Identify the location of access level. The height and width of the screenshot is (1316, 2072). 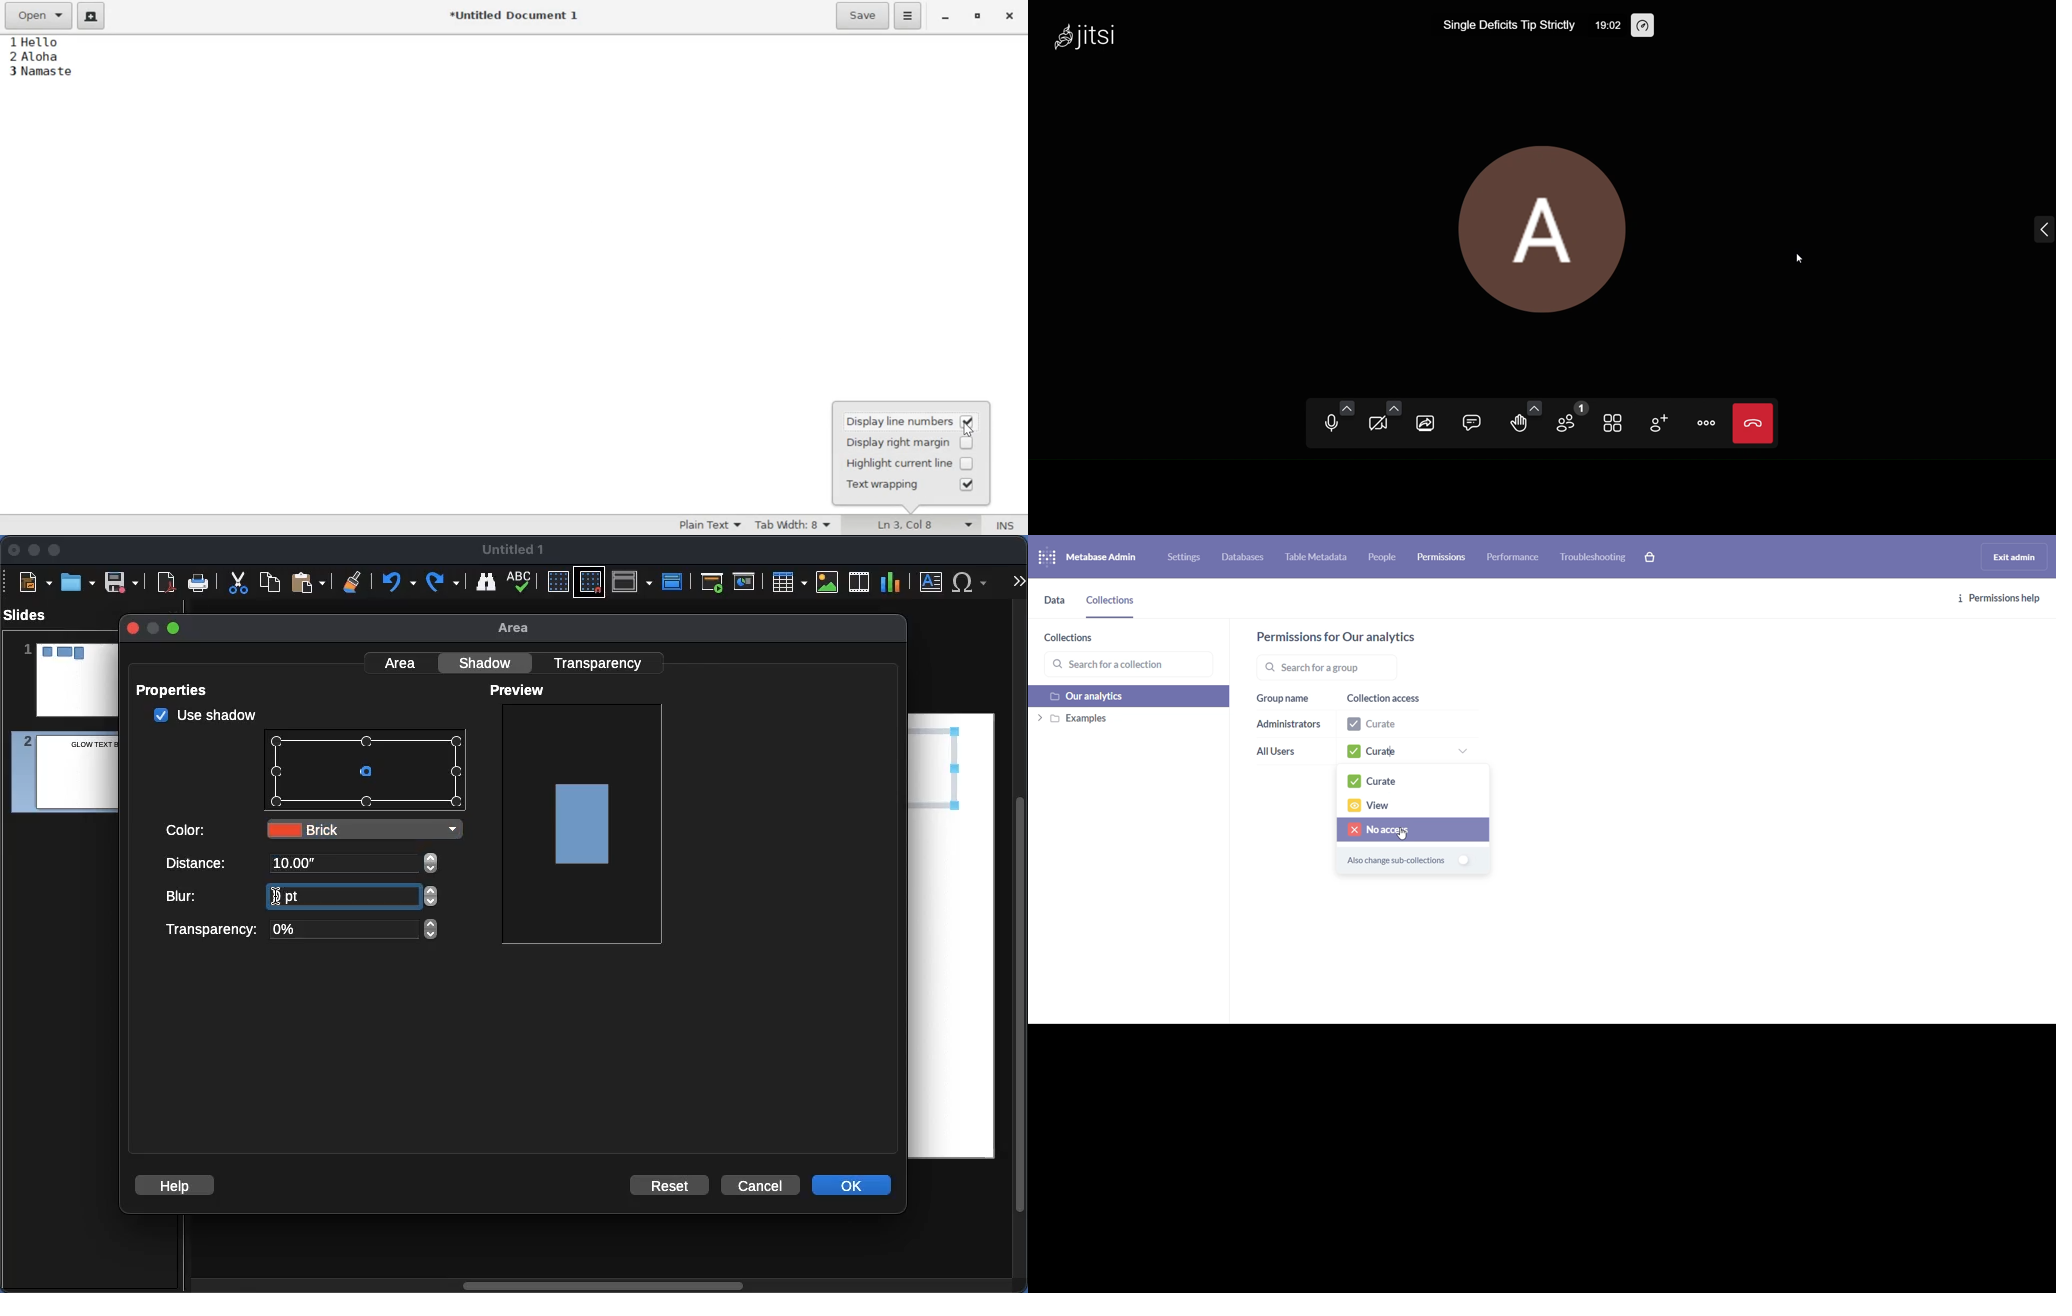
(1409, 753).